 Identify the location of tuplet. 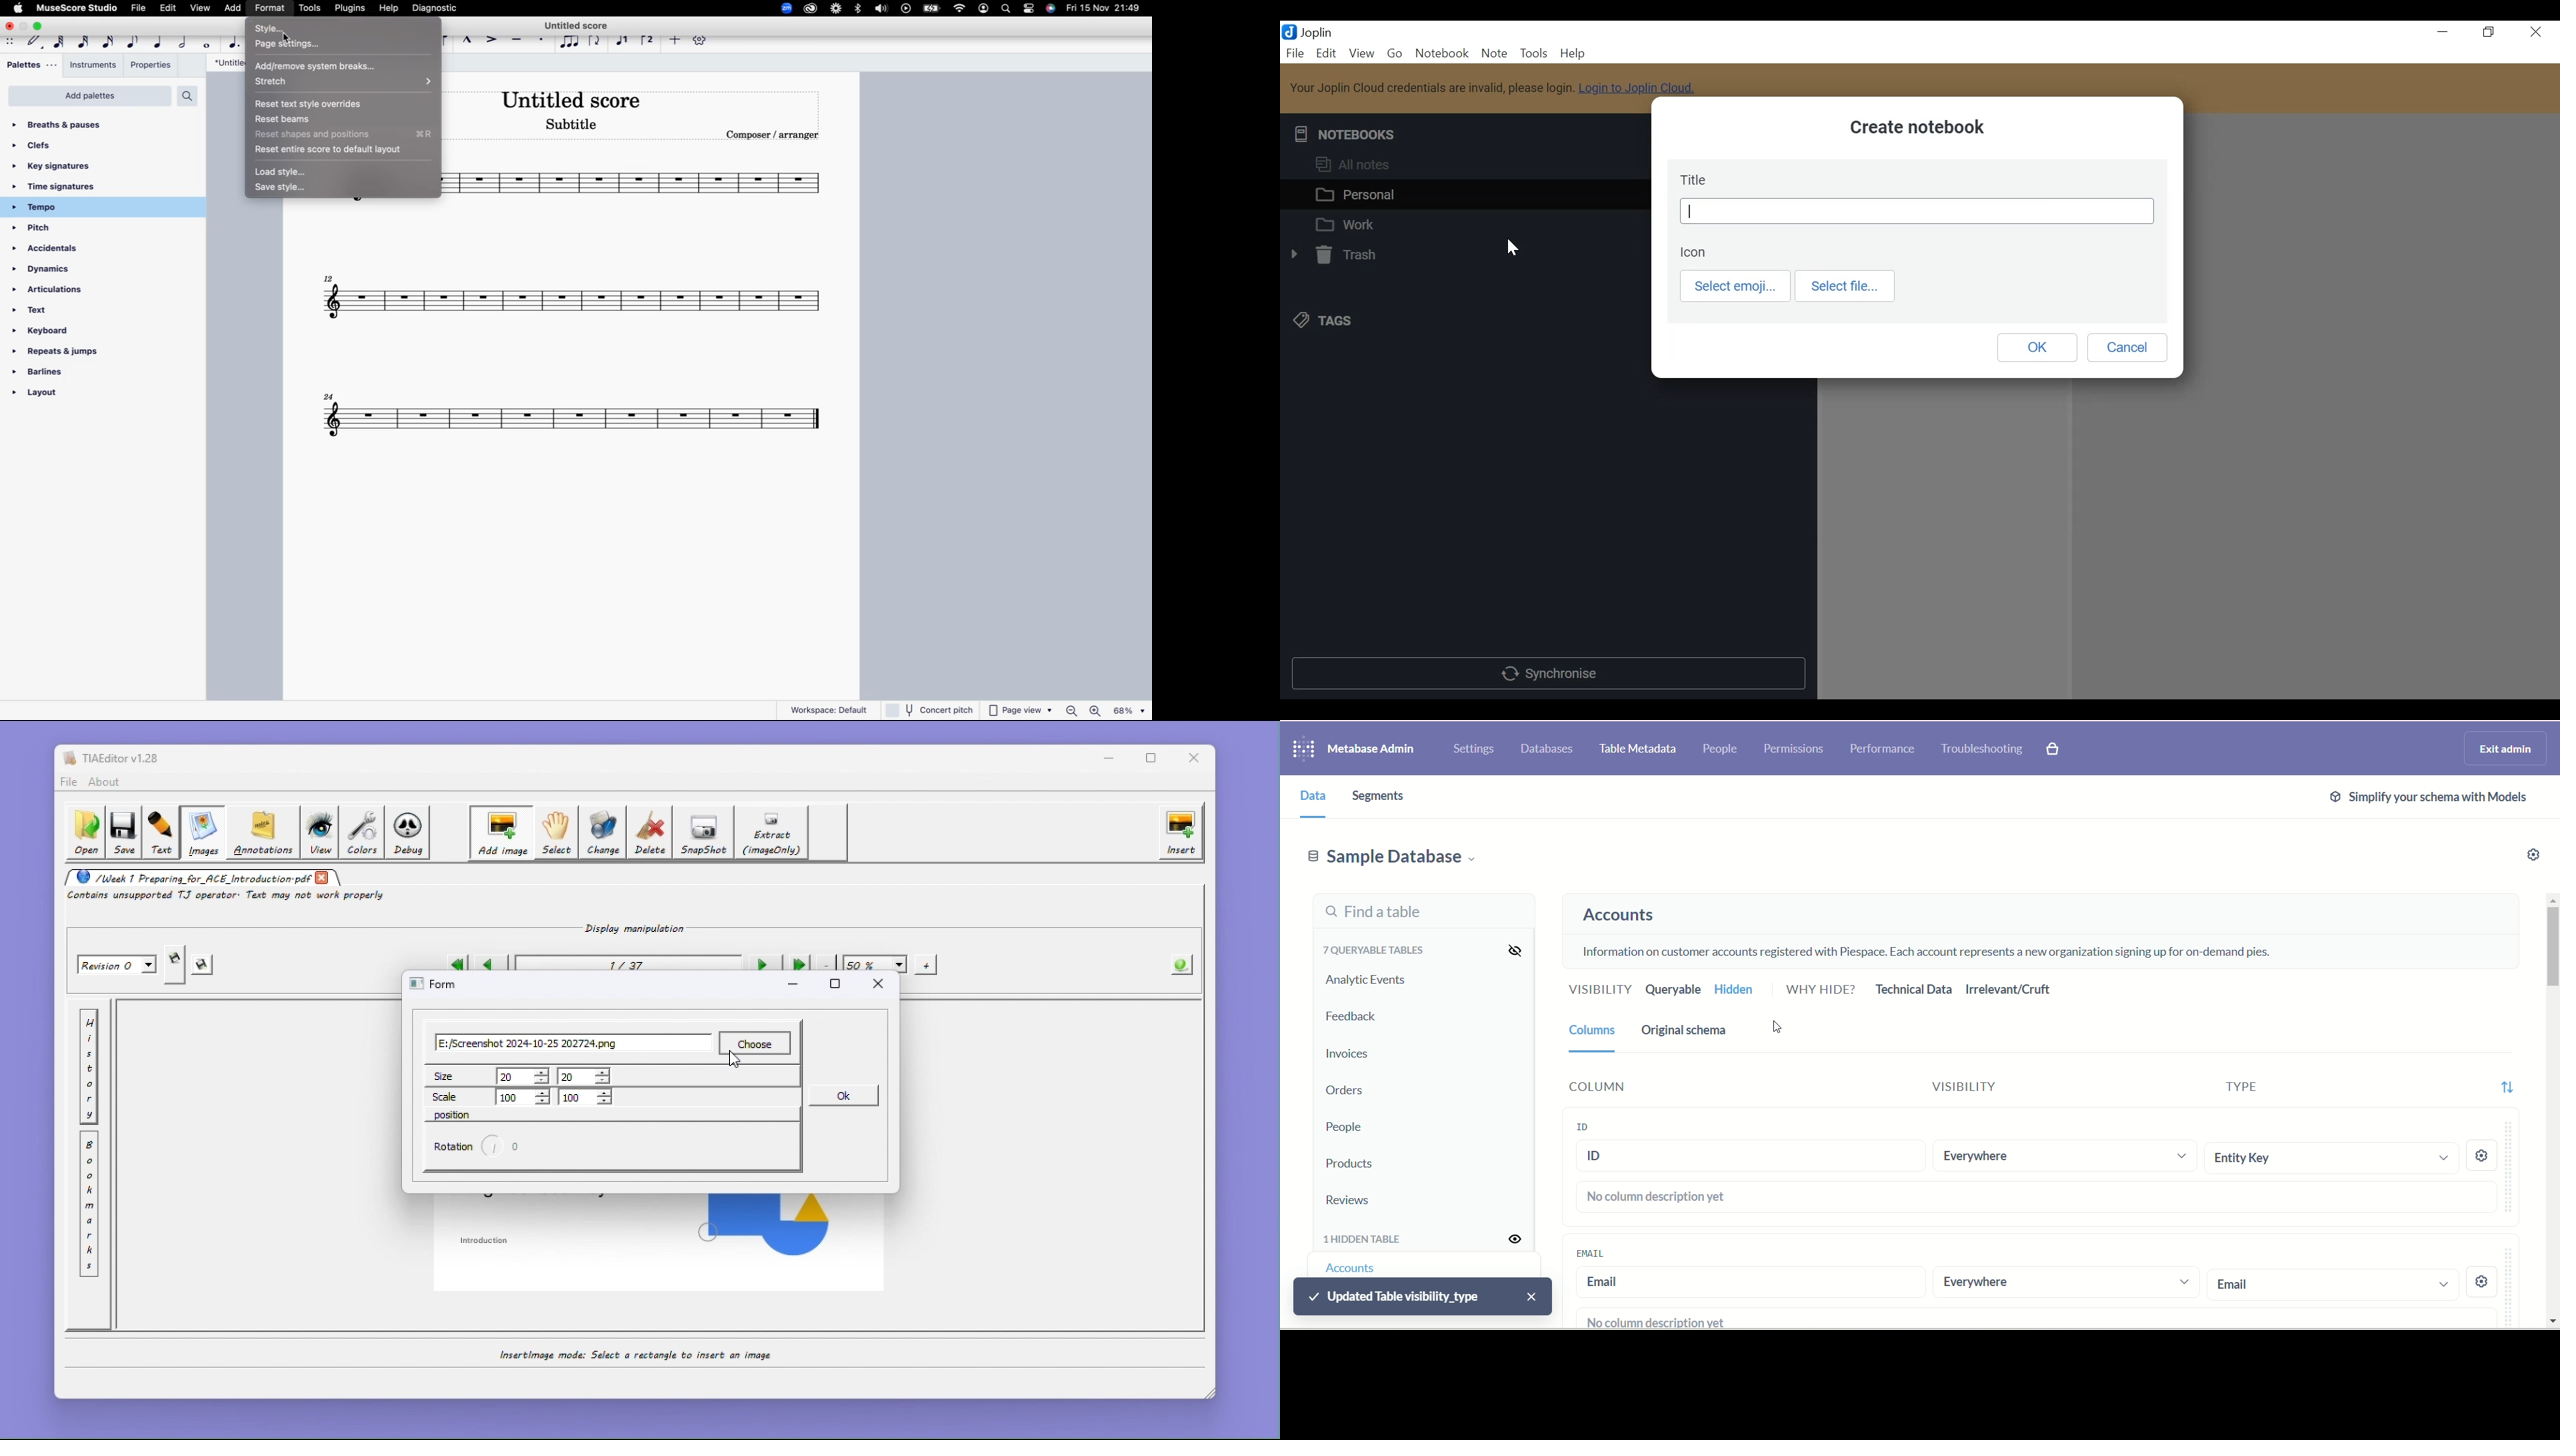
(570, 43).